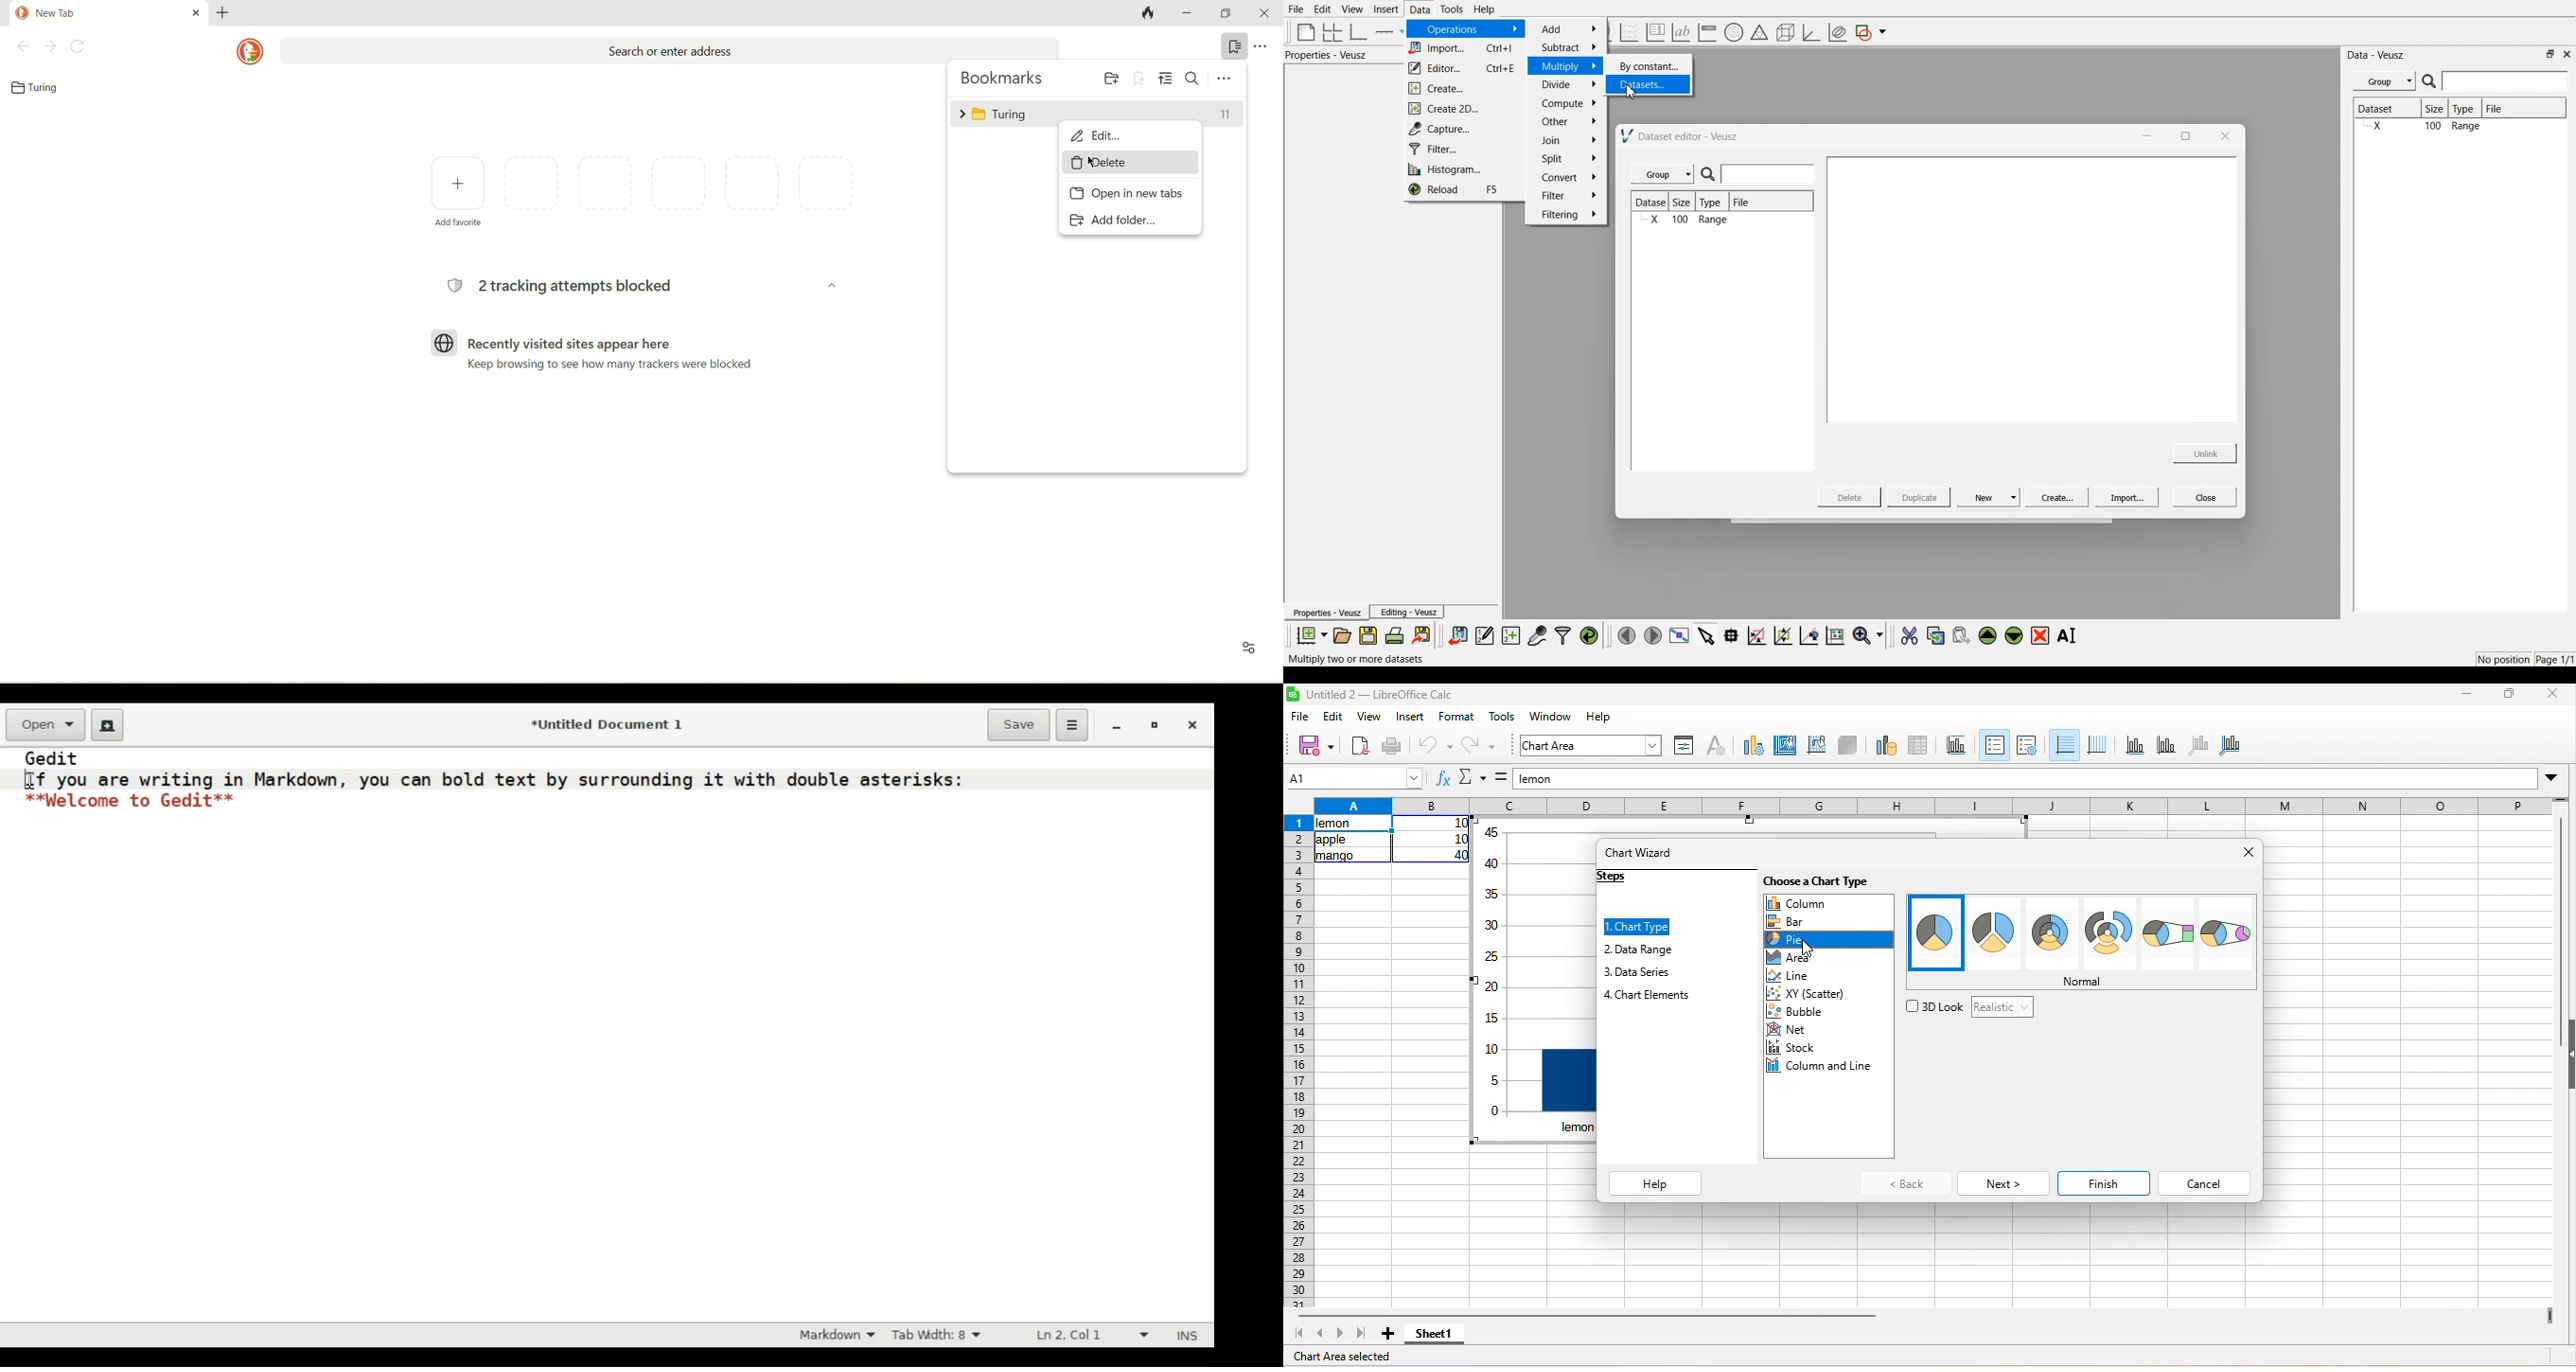  Describe the element at coordinates (1316, 744) in the screenshot. I see `save` at that location.